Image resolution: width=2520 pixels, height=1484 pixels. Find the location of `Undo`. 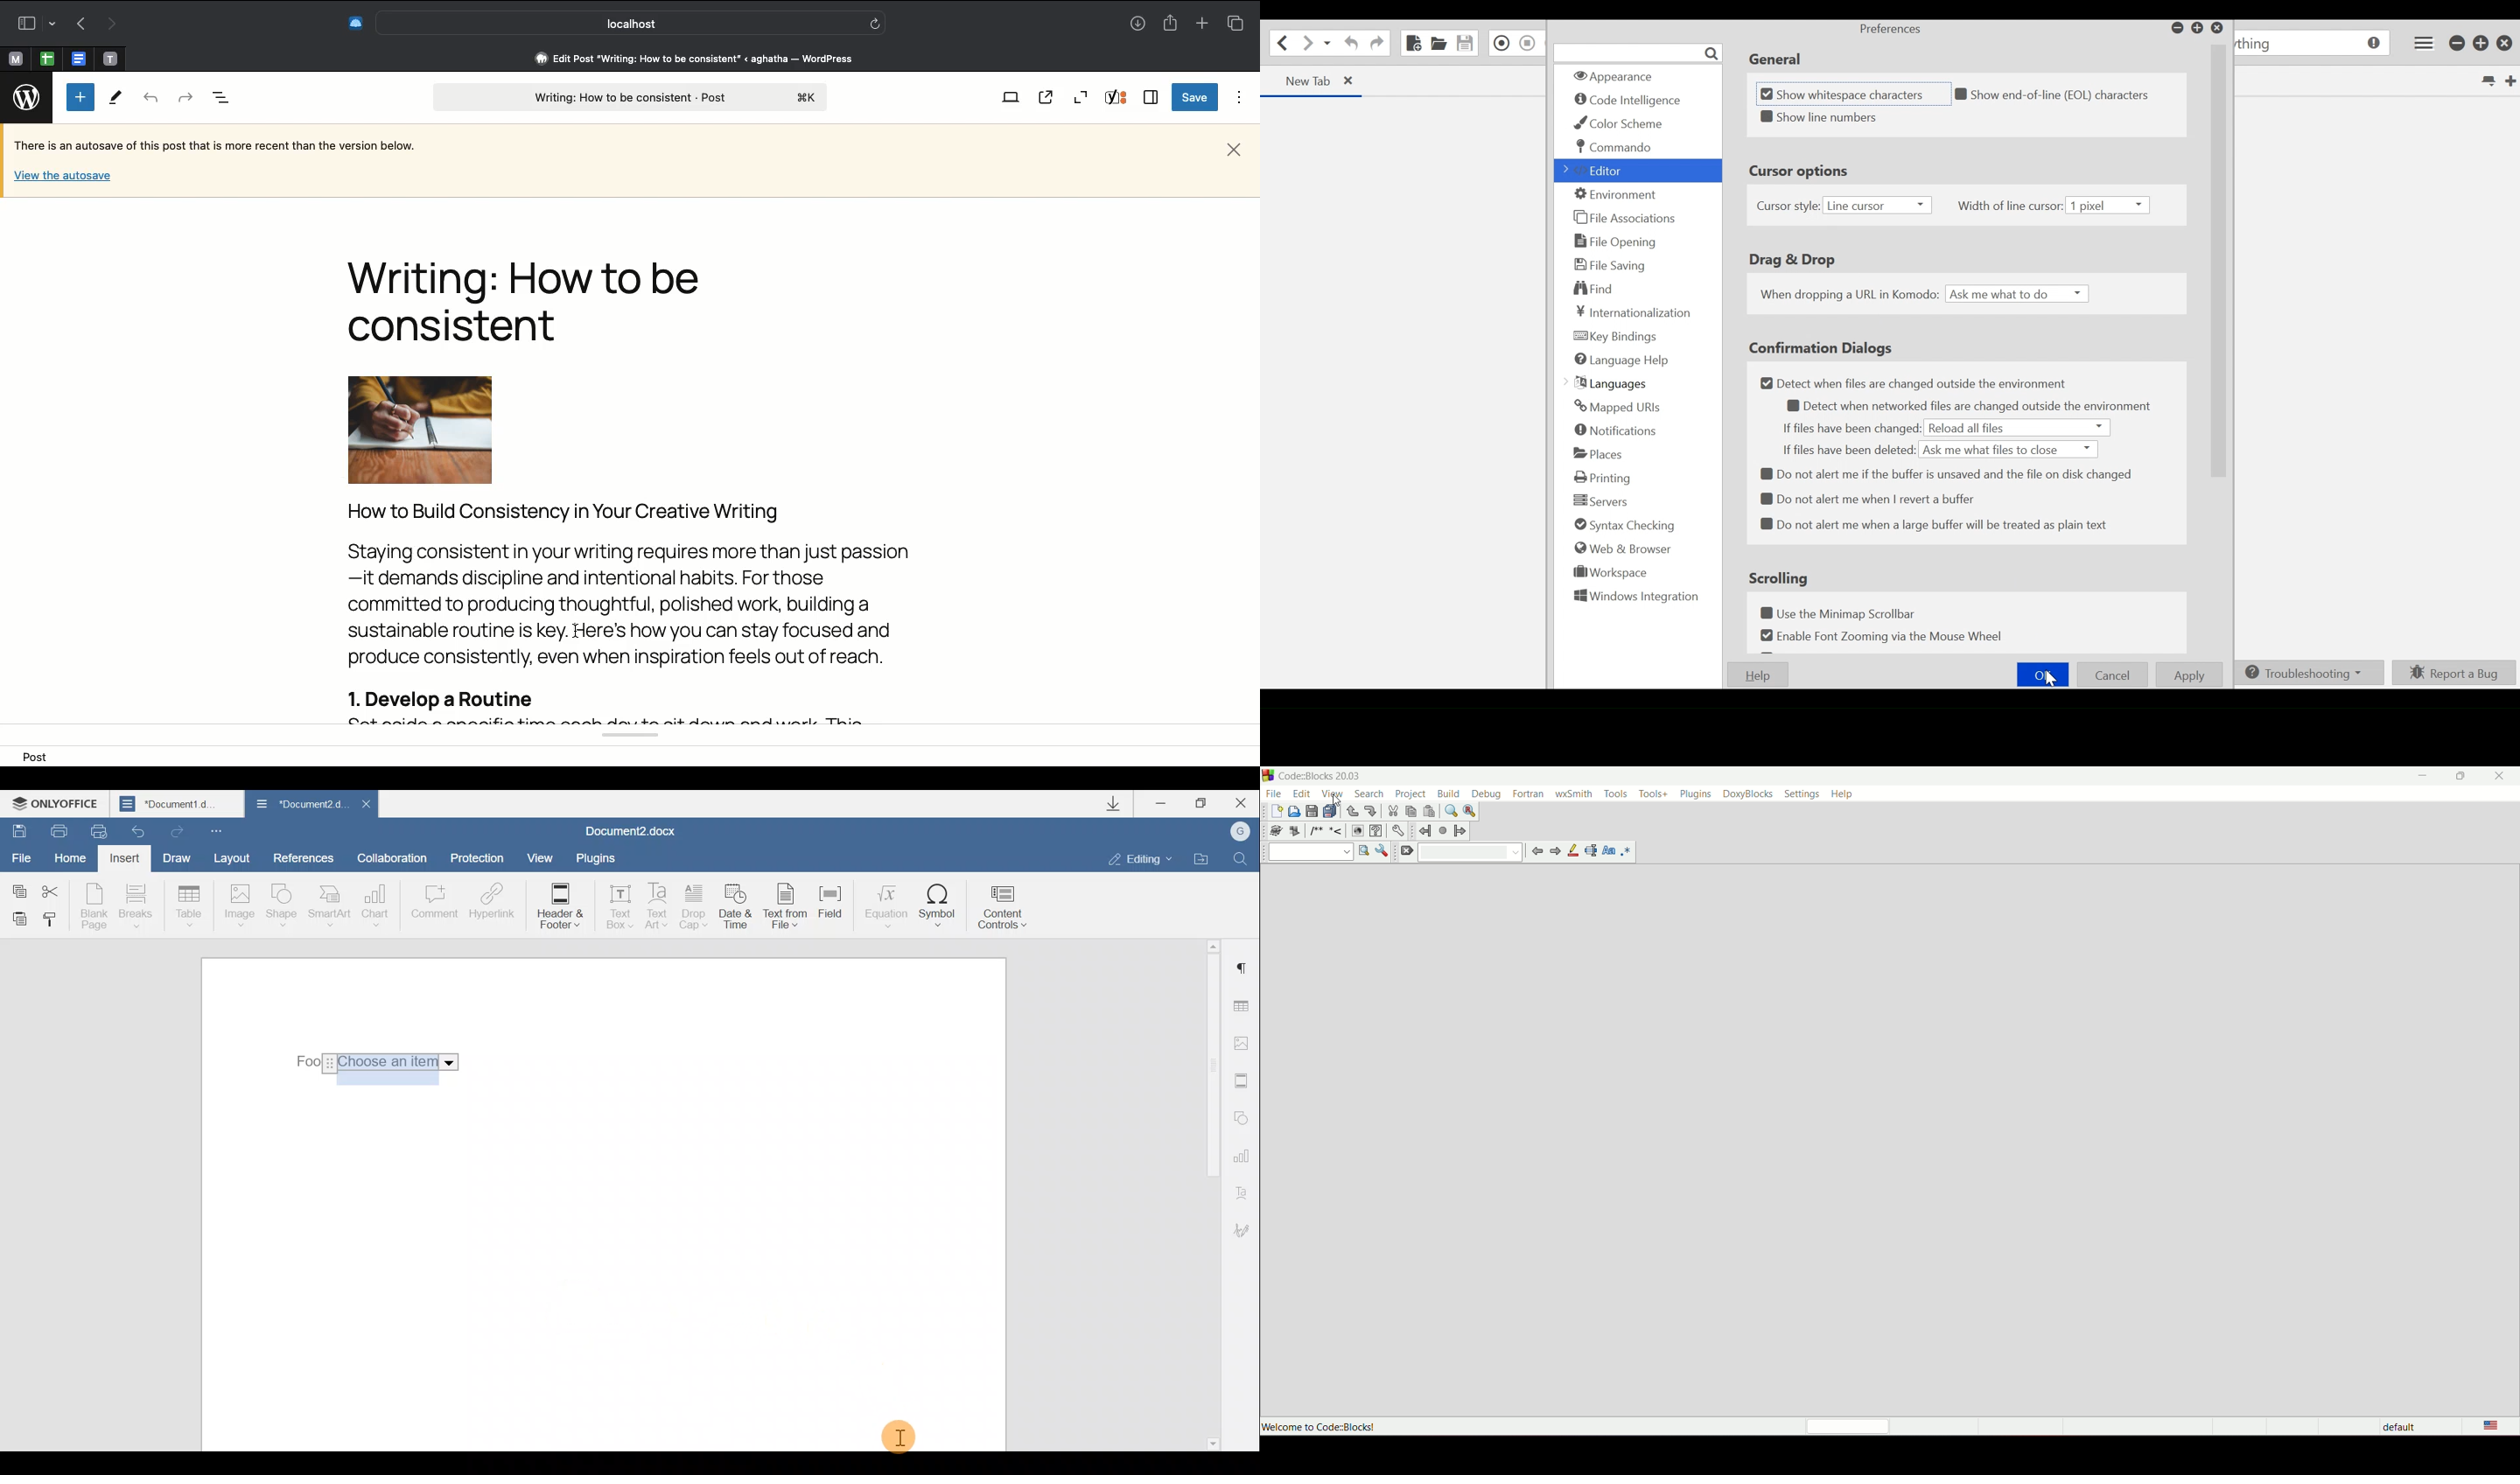

Undo is located at coordinates (139, 827).